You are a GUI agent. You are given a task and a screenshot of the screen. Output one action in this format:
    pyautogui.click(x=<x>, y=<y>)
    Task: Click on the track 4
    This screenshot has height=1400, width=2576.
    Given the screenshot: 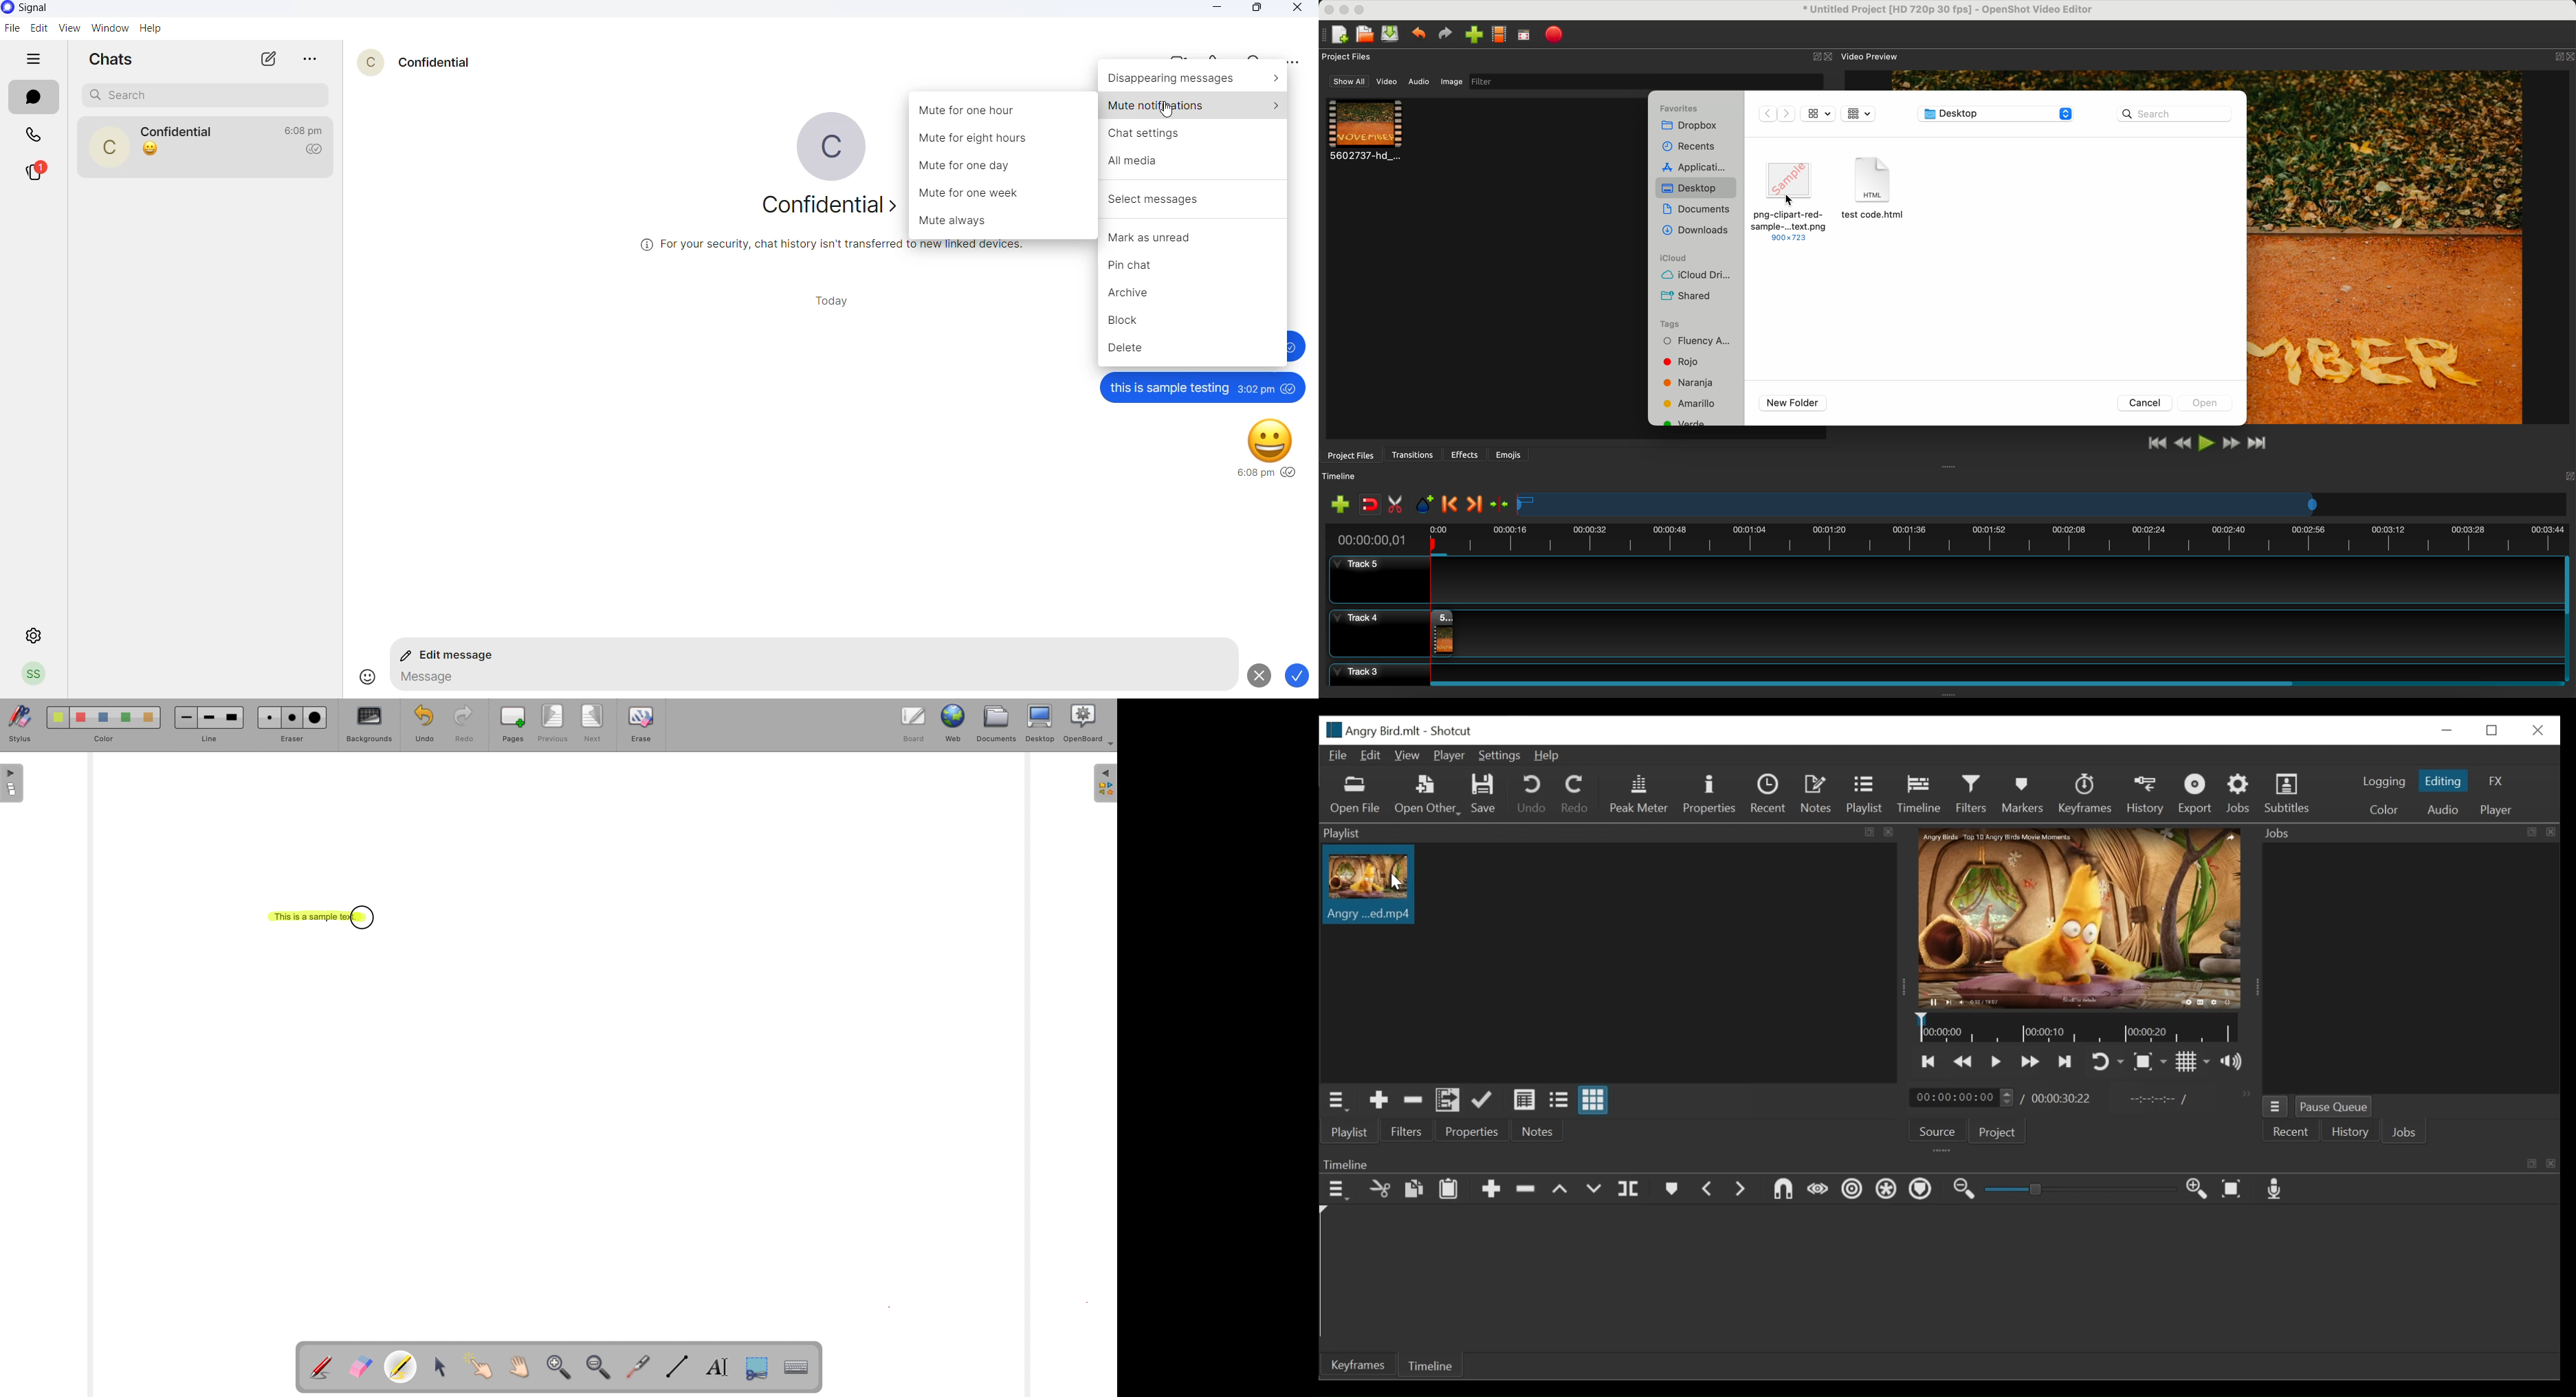 What is the action you would take?
    pyautogui.click(x=1942, y=631)
    